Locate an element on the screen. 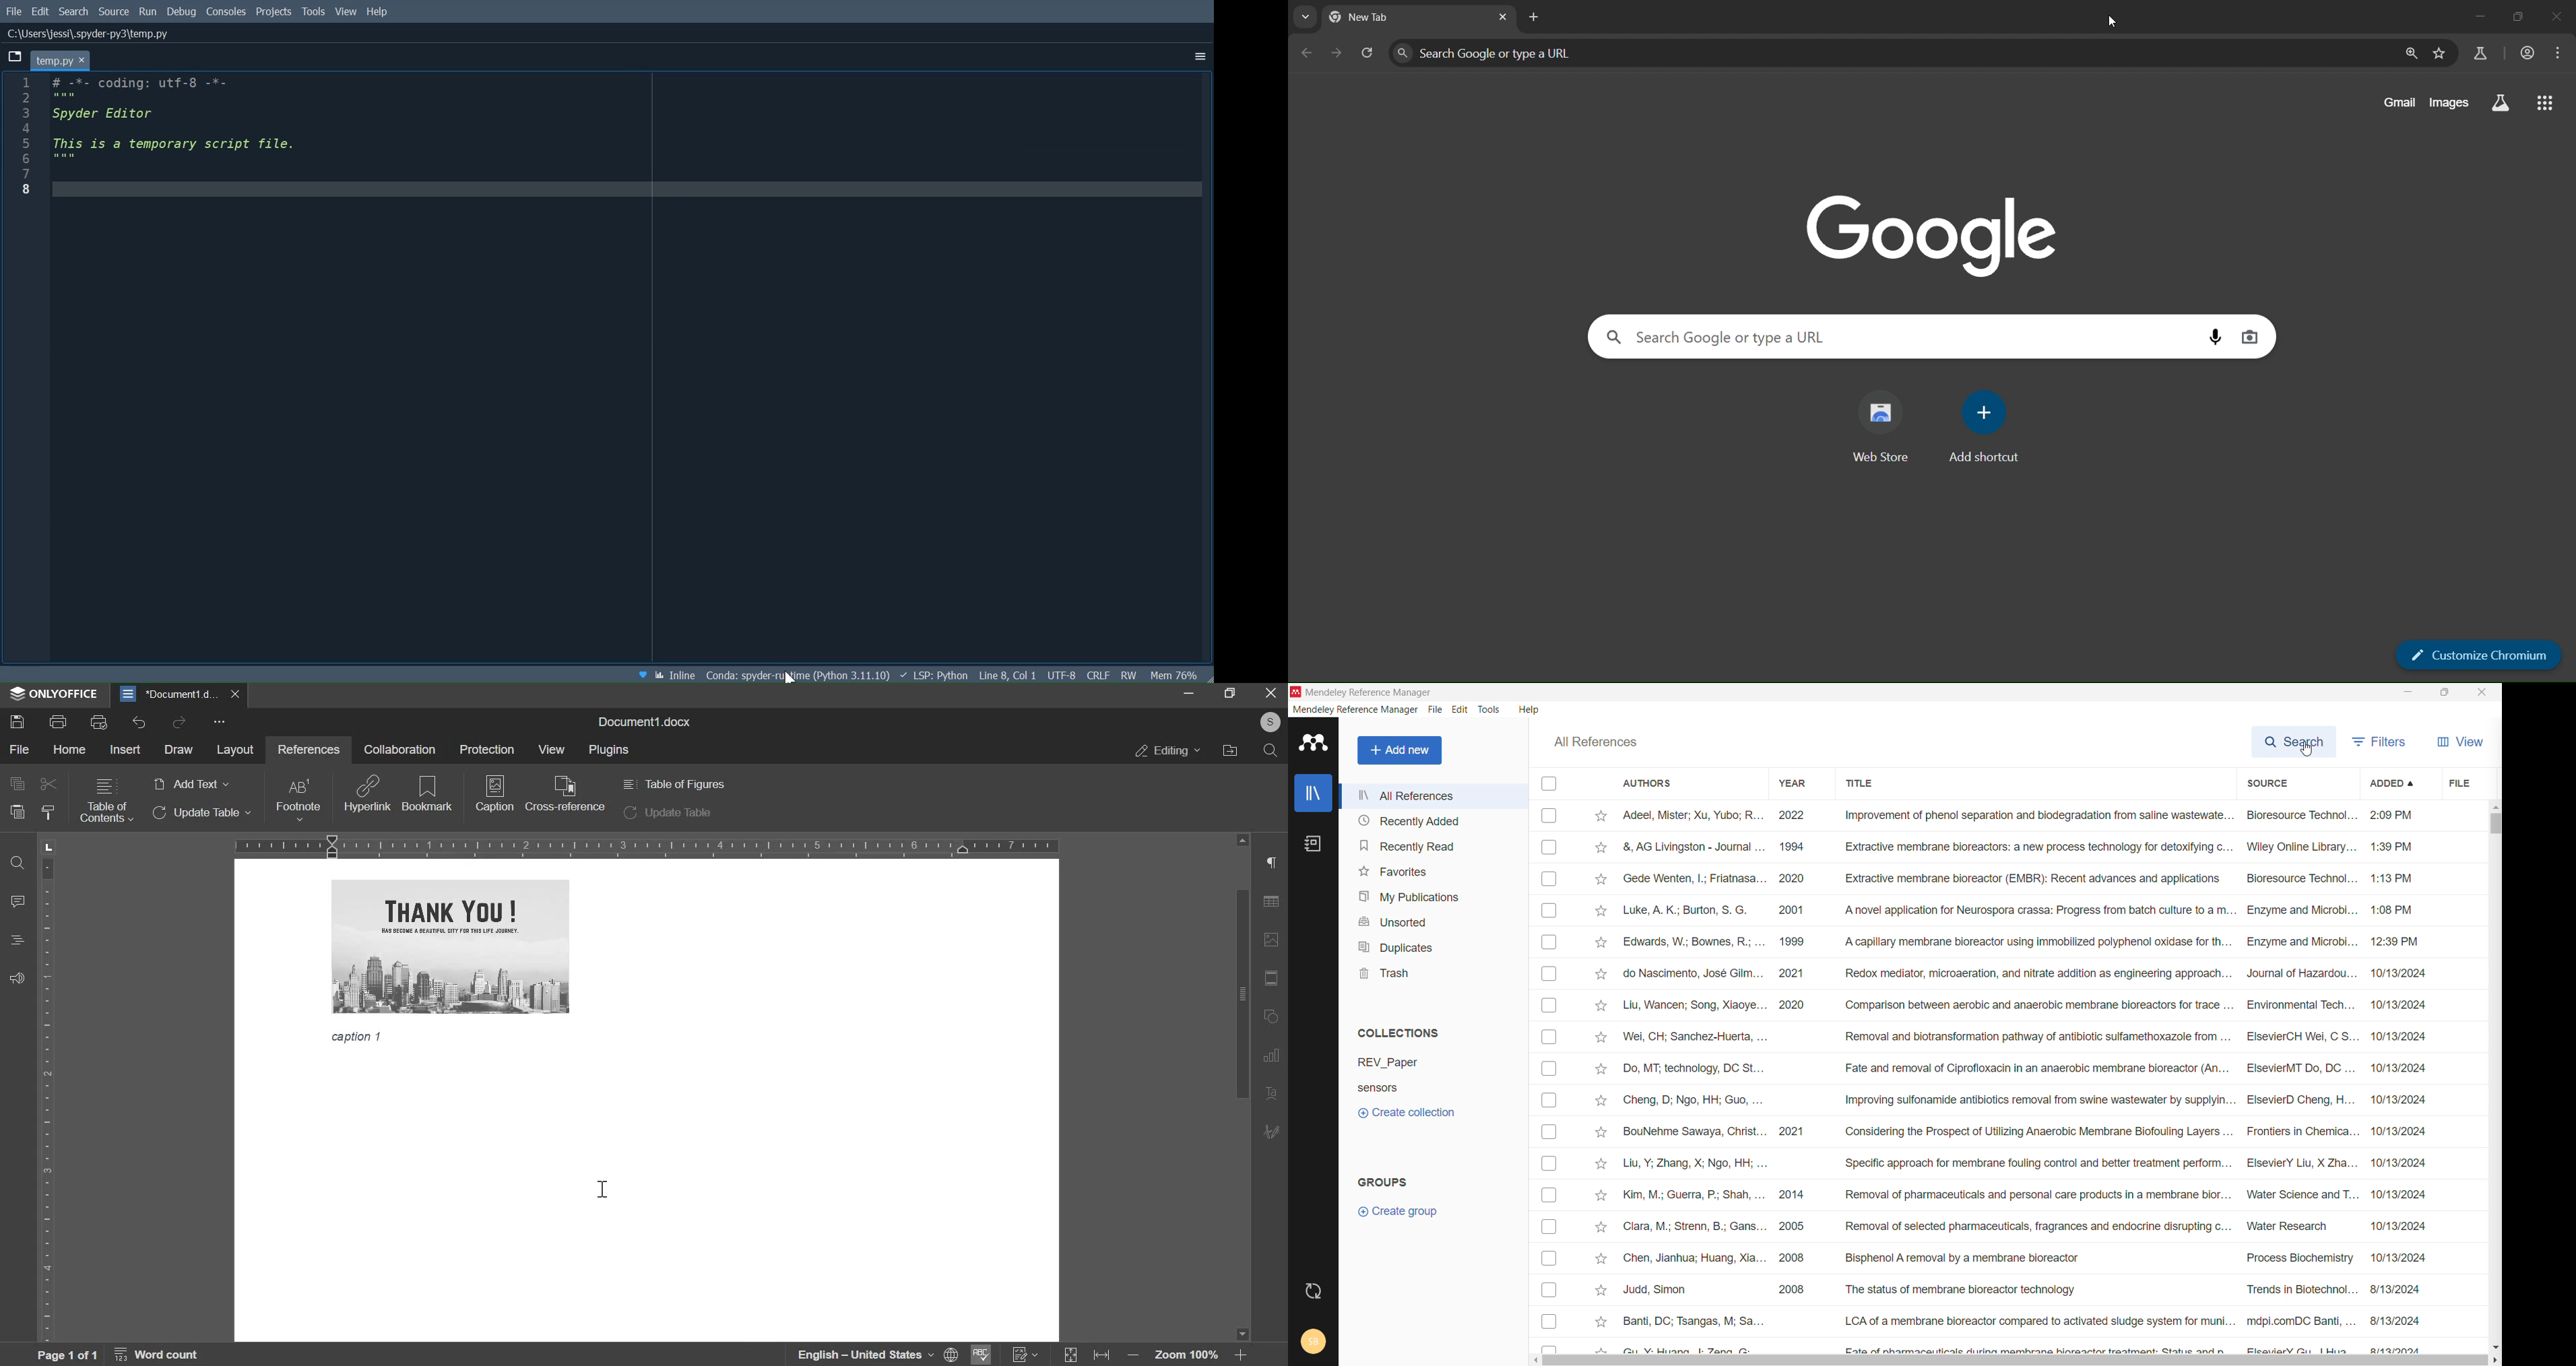  Spell Checking is located at coordinates (979, 1355).